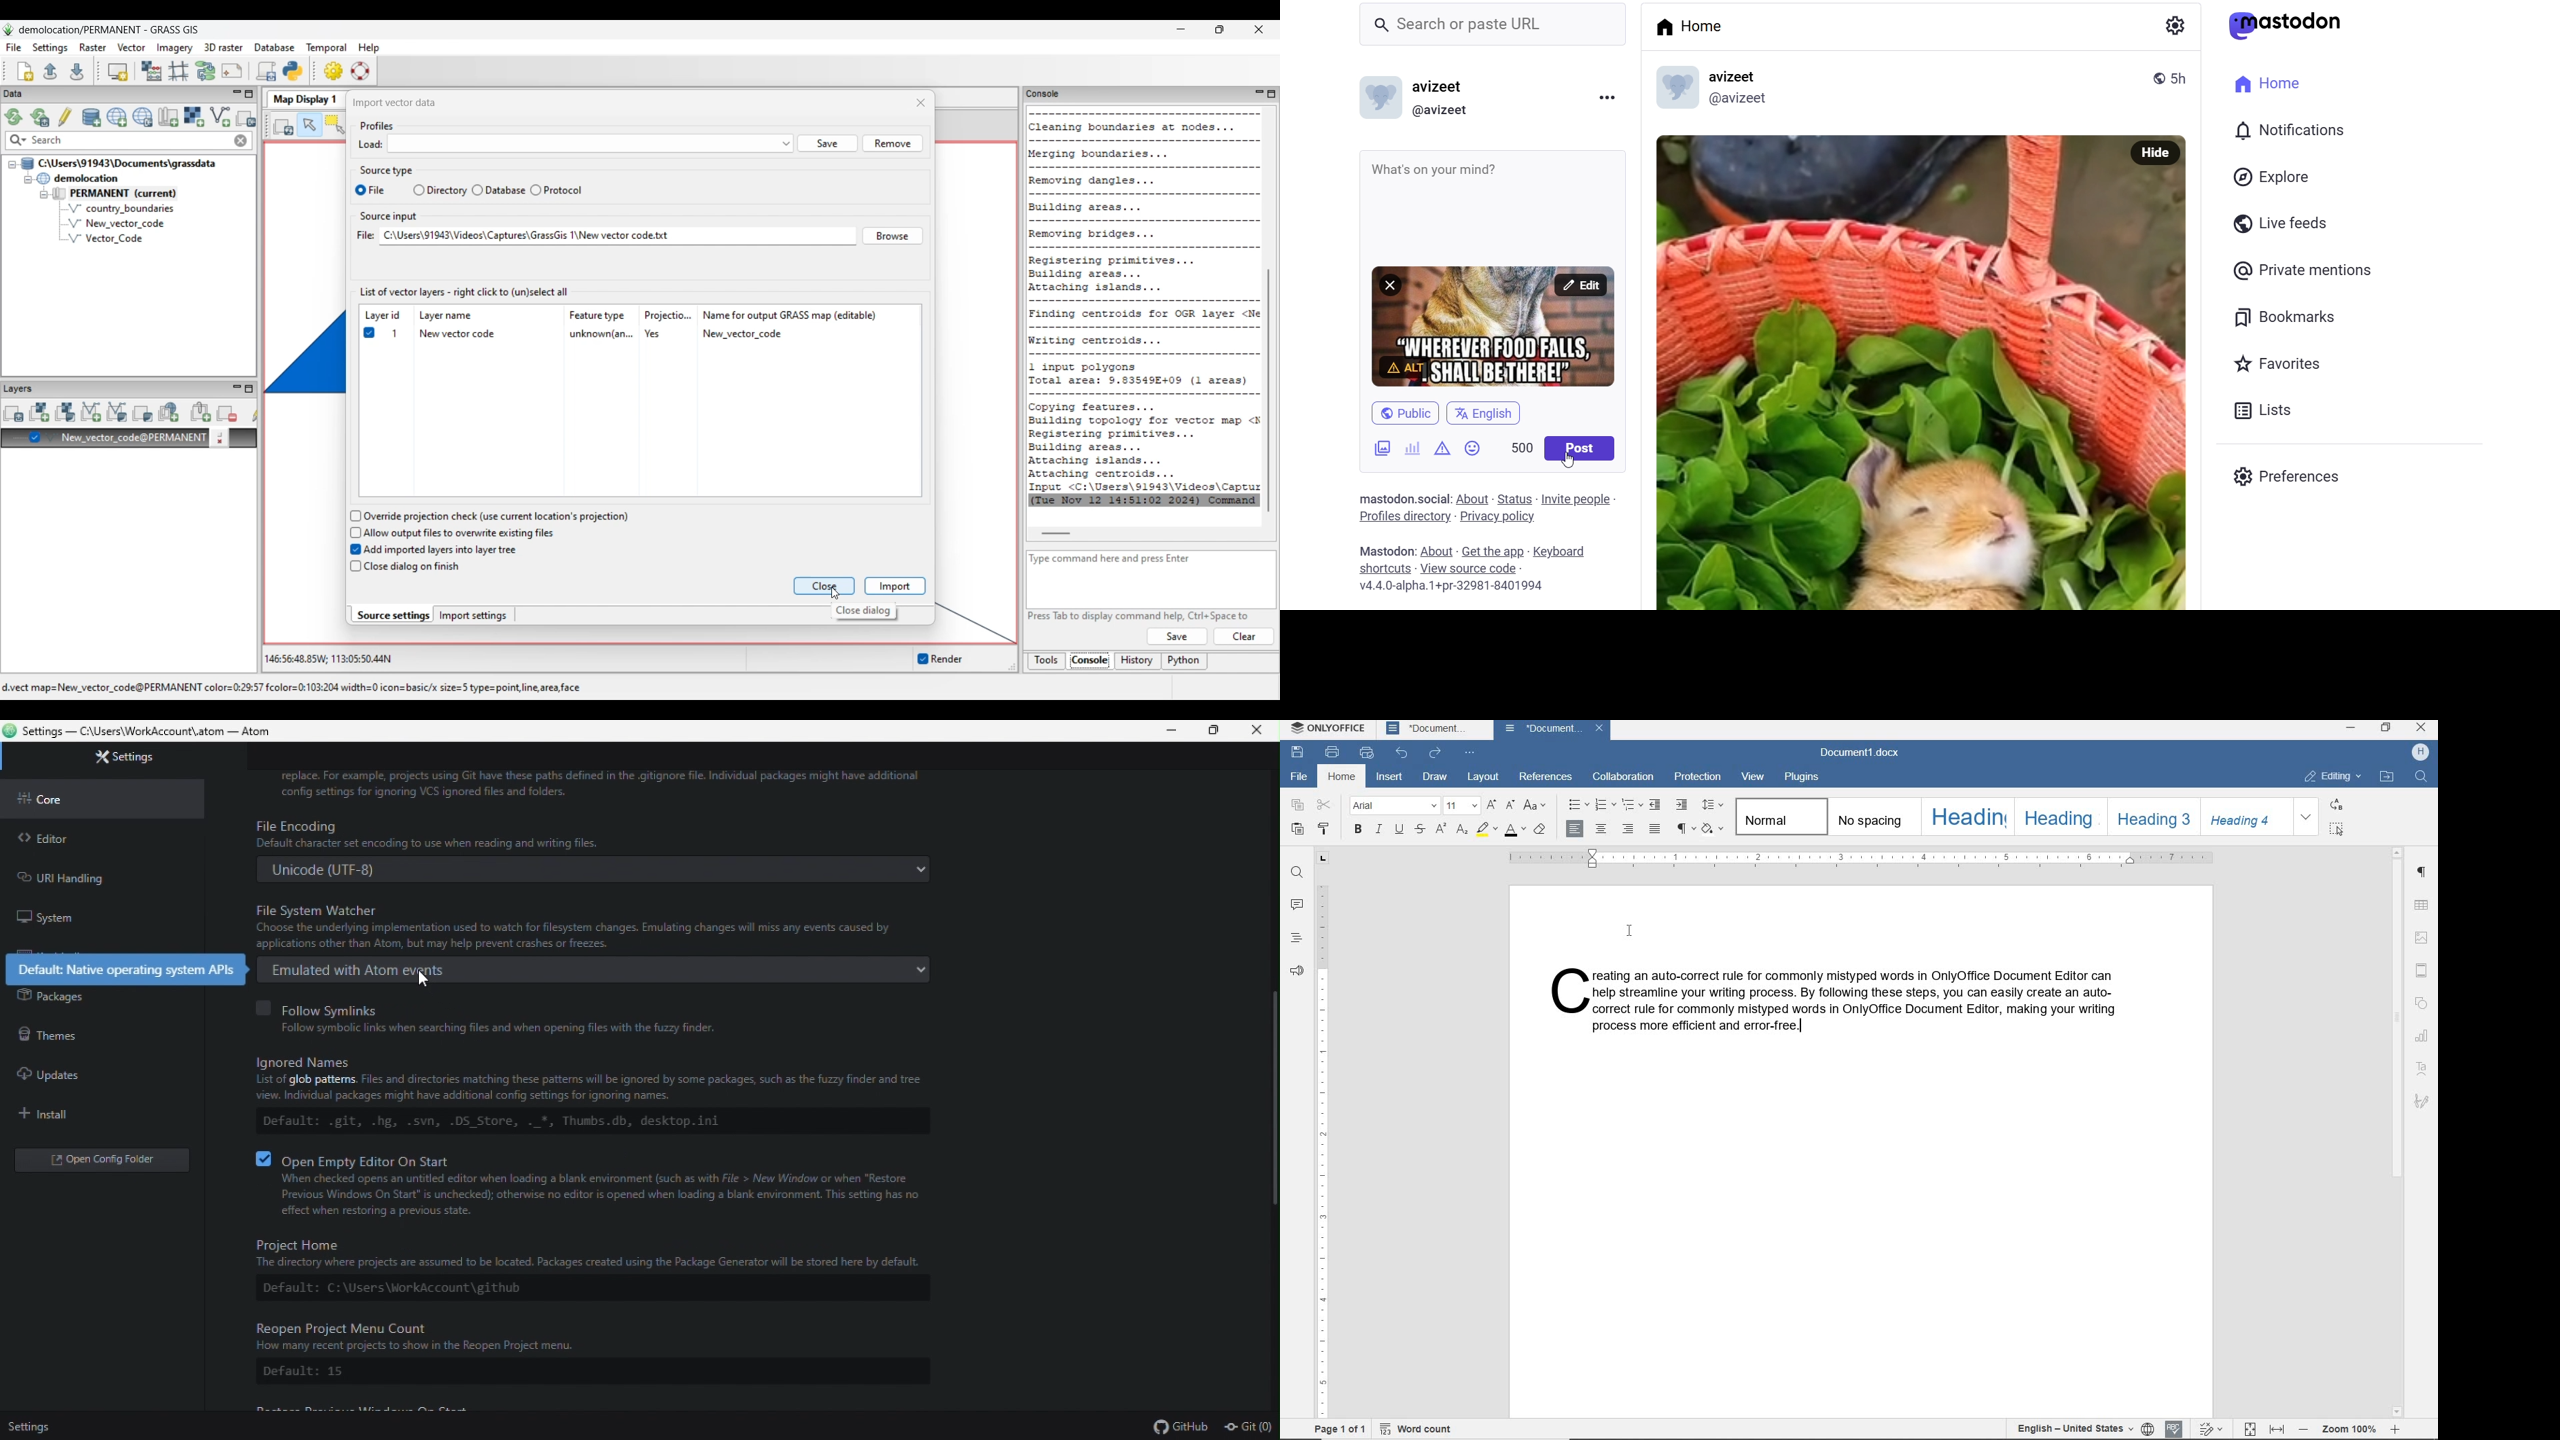  What do you see at coordinates (1359, 832) in the screenshot?
I see `BOLD` at bounding box center [1359, 832].